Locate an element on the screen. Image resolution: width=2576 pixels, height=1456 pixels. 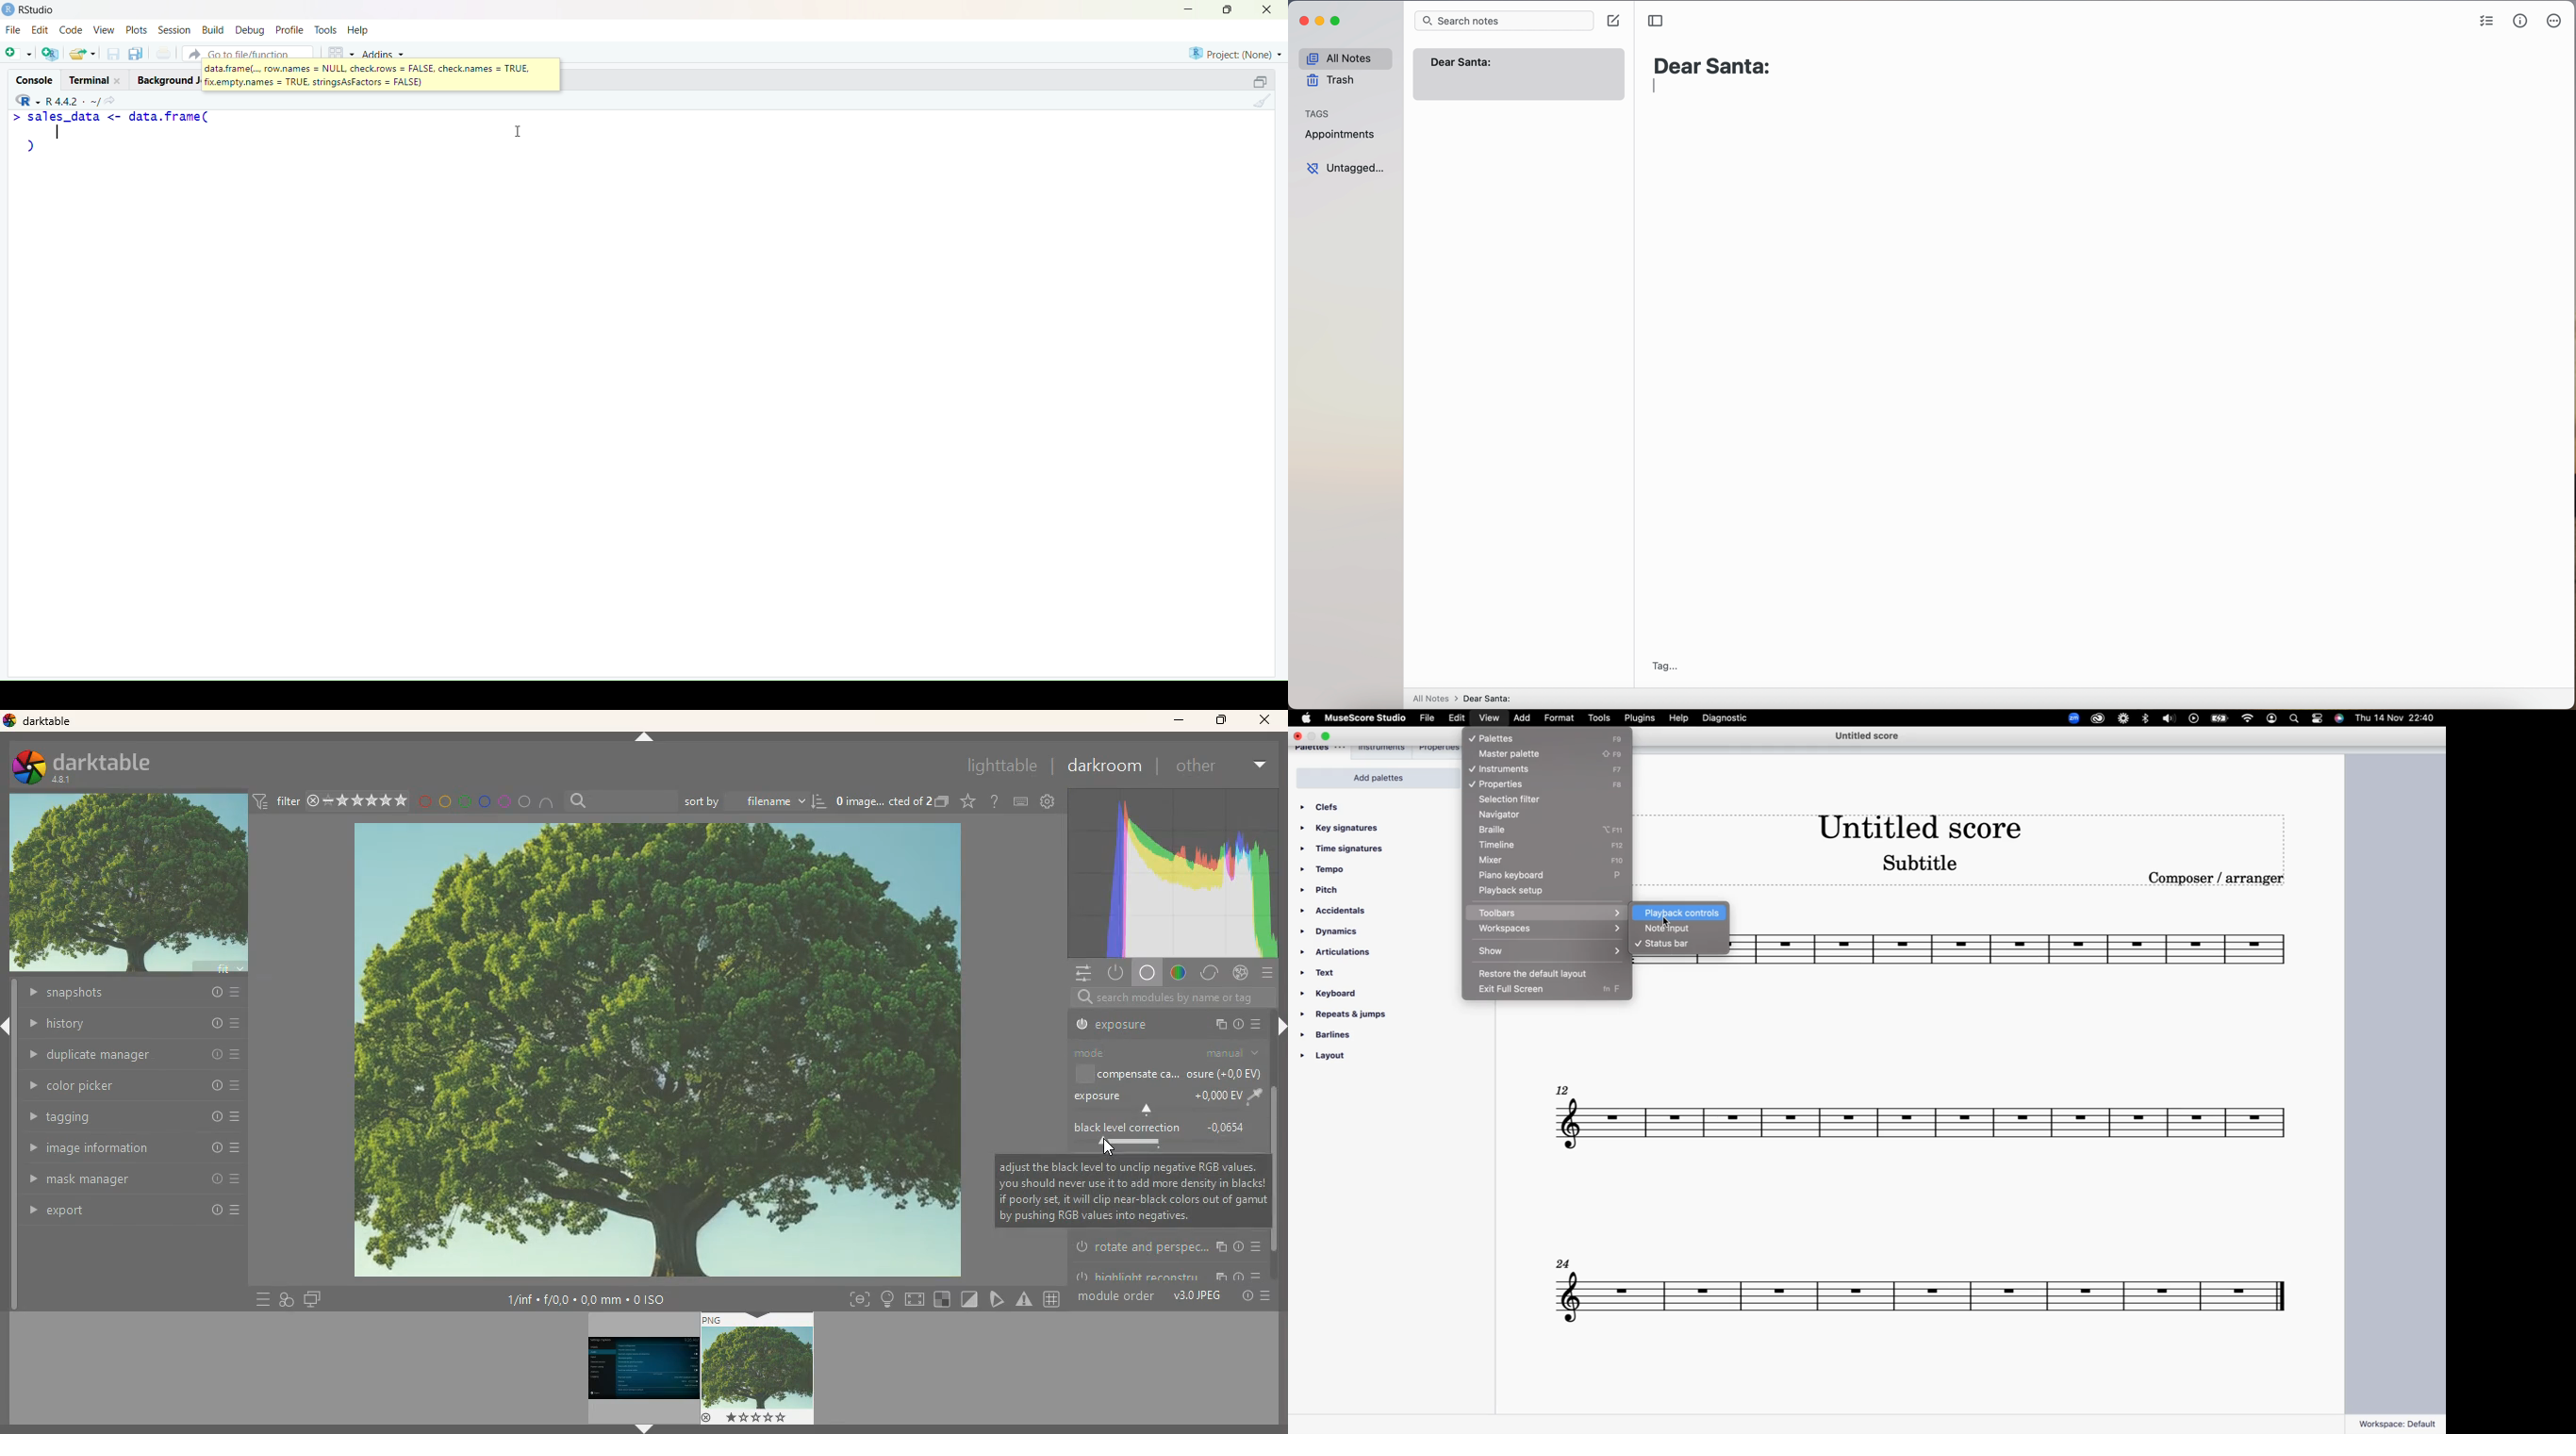
more is located at coordinates (257, 1298).